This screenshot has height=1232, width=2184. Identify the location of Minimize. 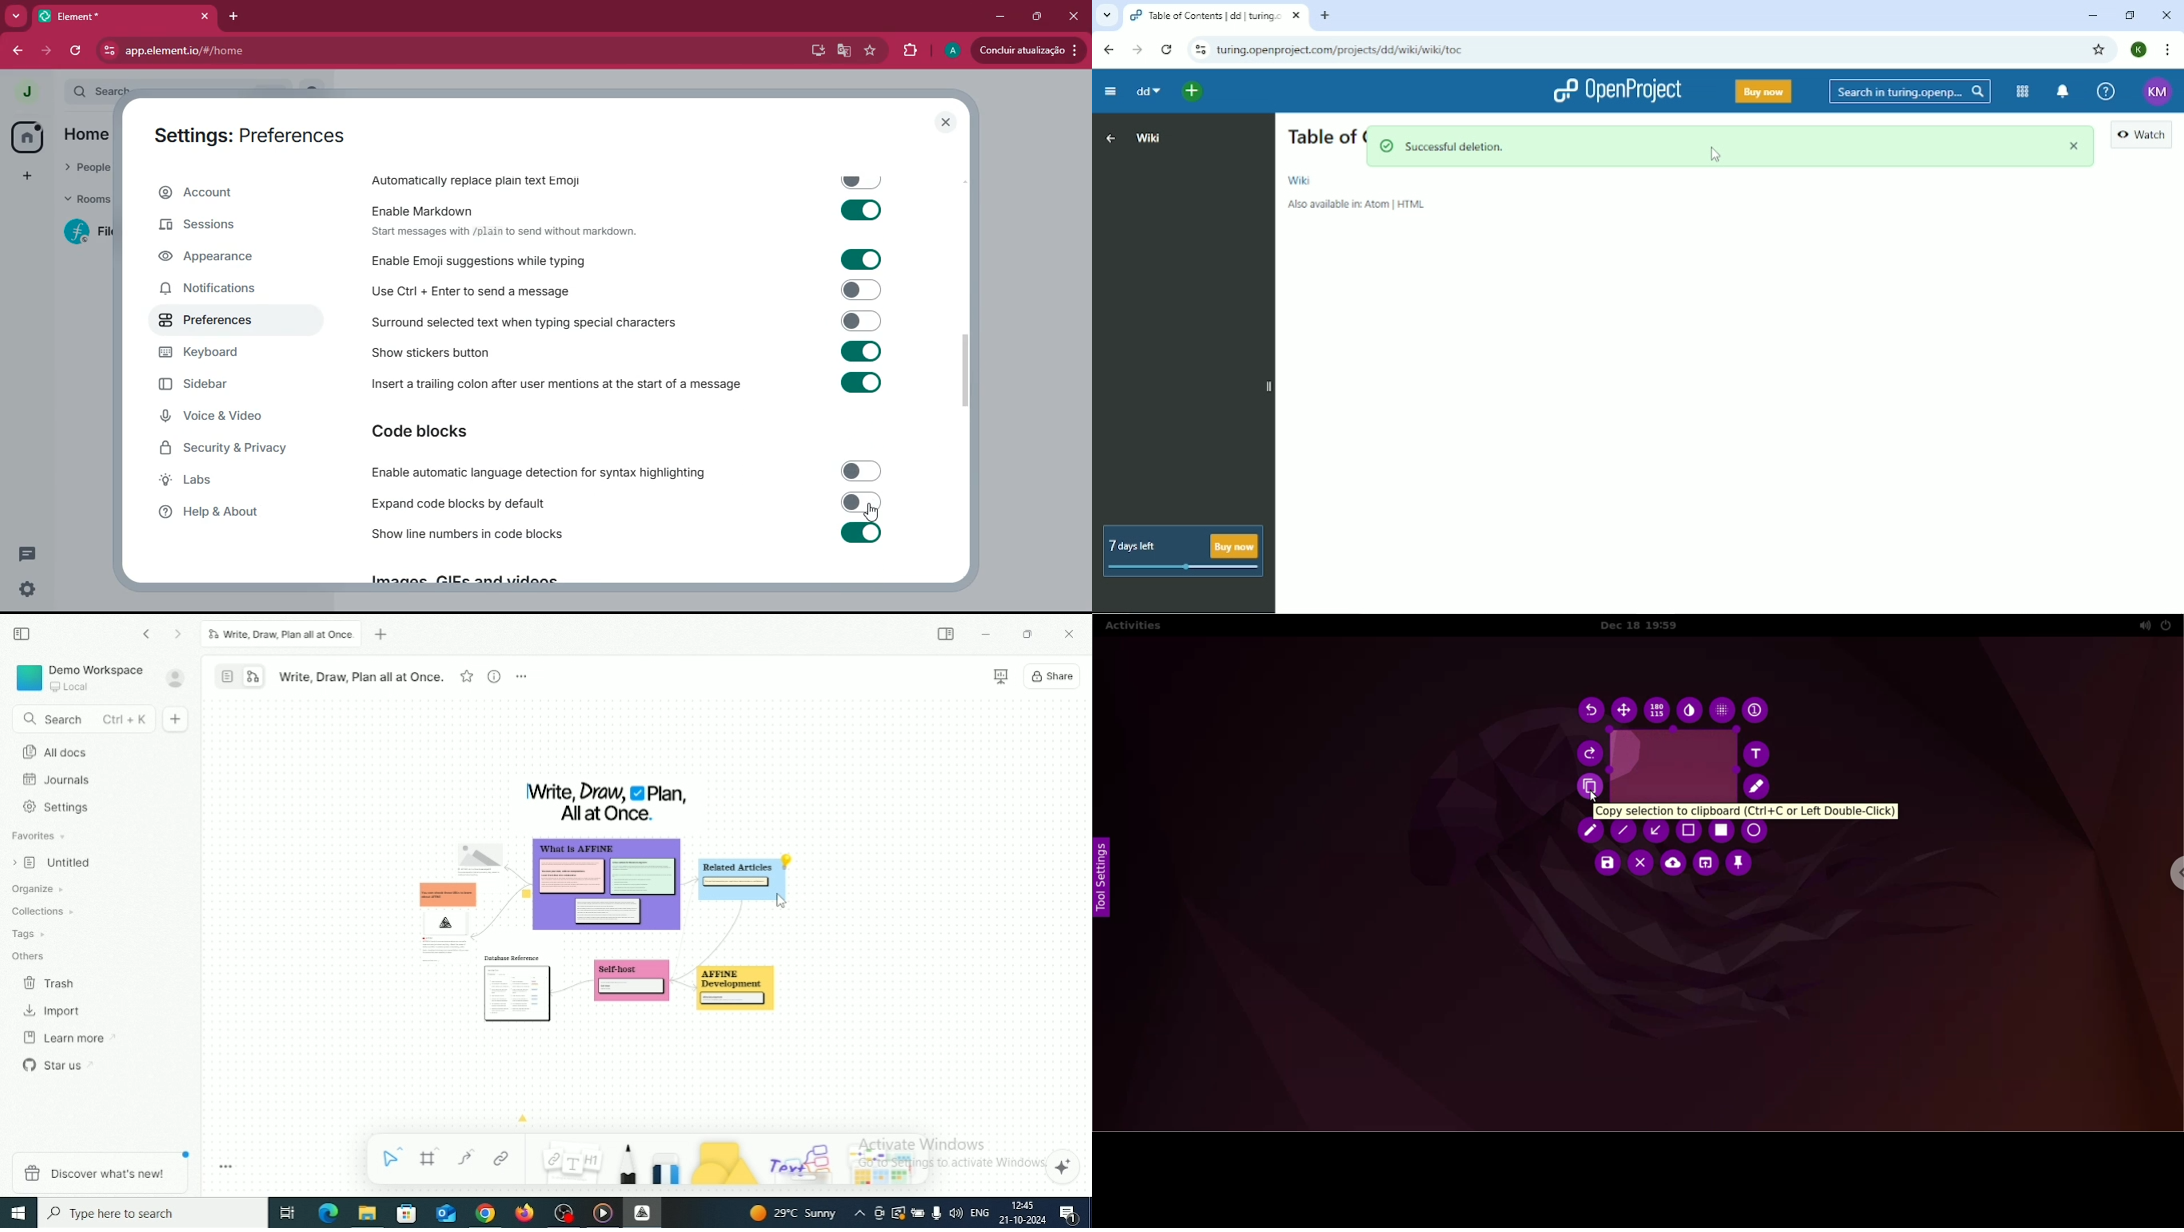
(987, 635).